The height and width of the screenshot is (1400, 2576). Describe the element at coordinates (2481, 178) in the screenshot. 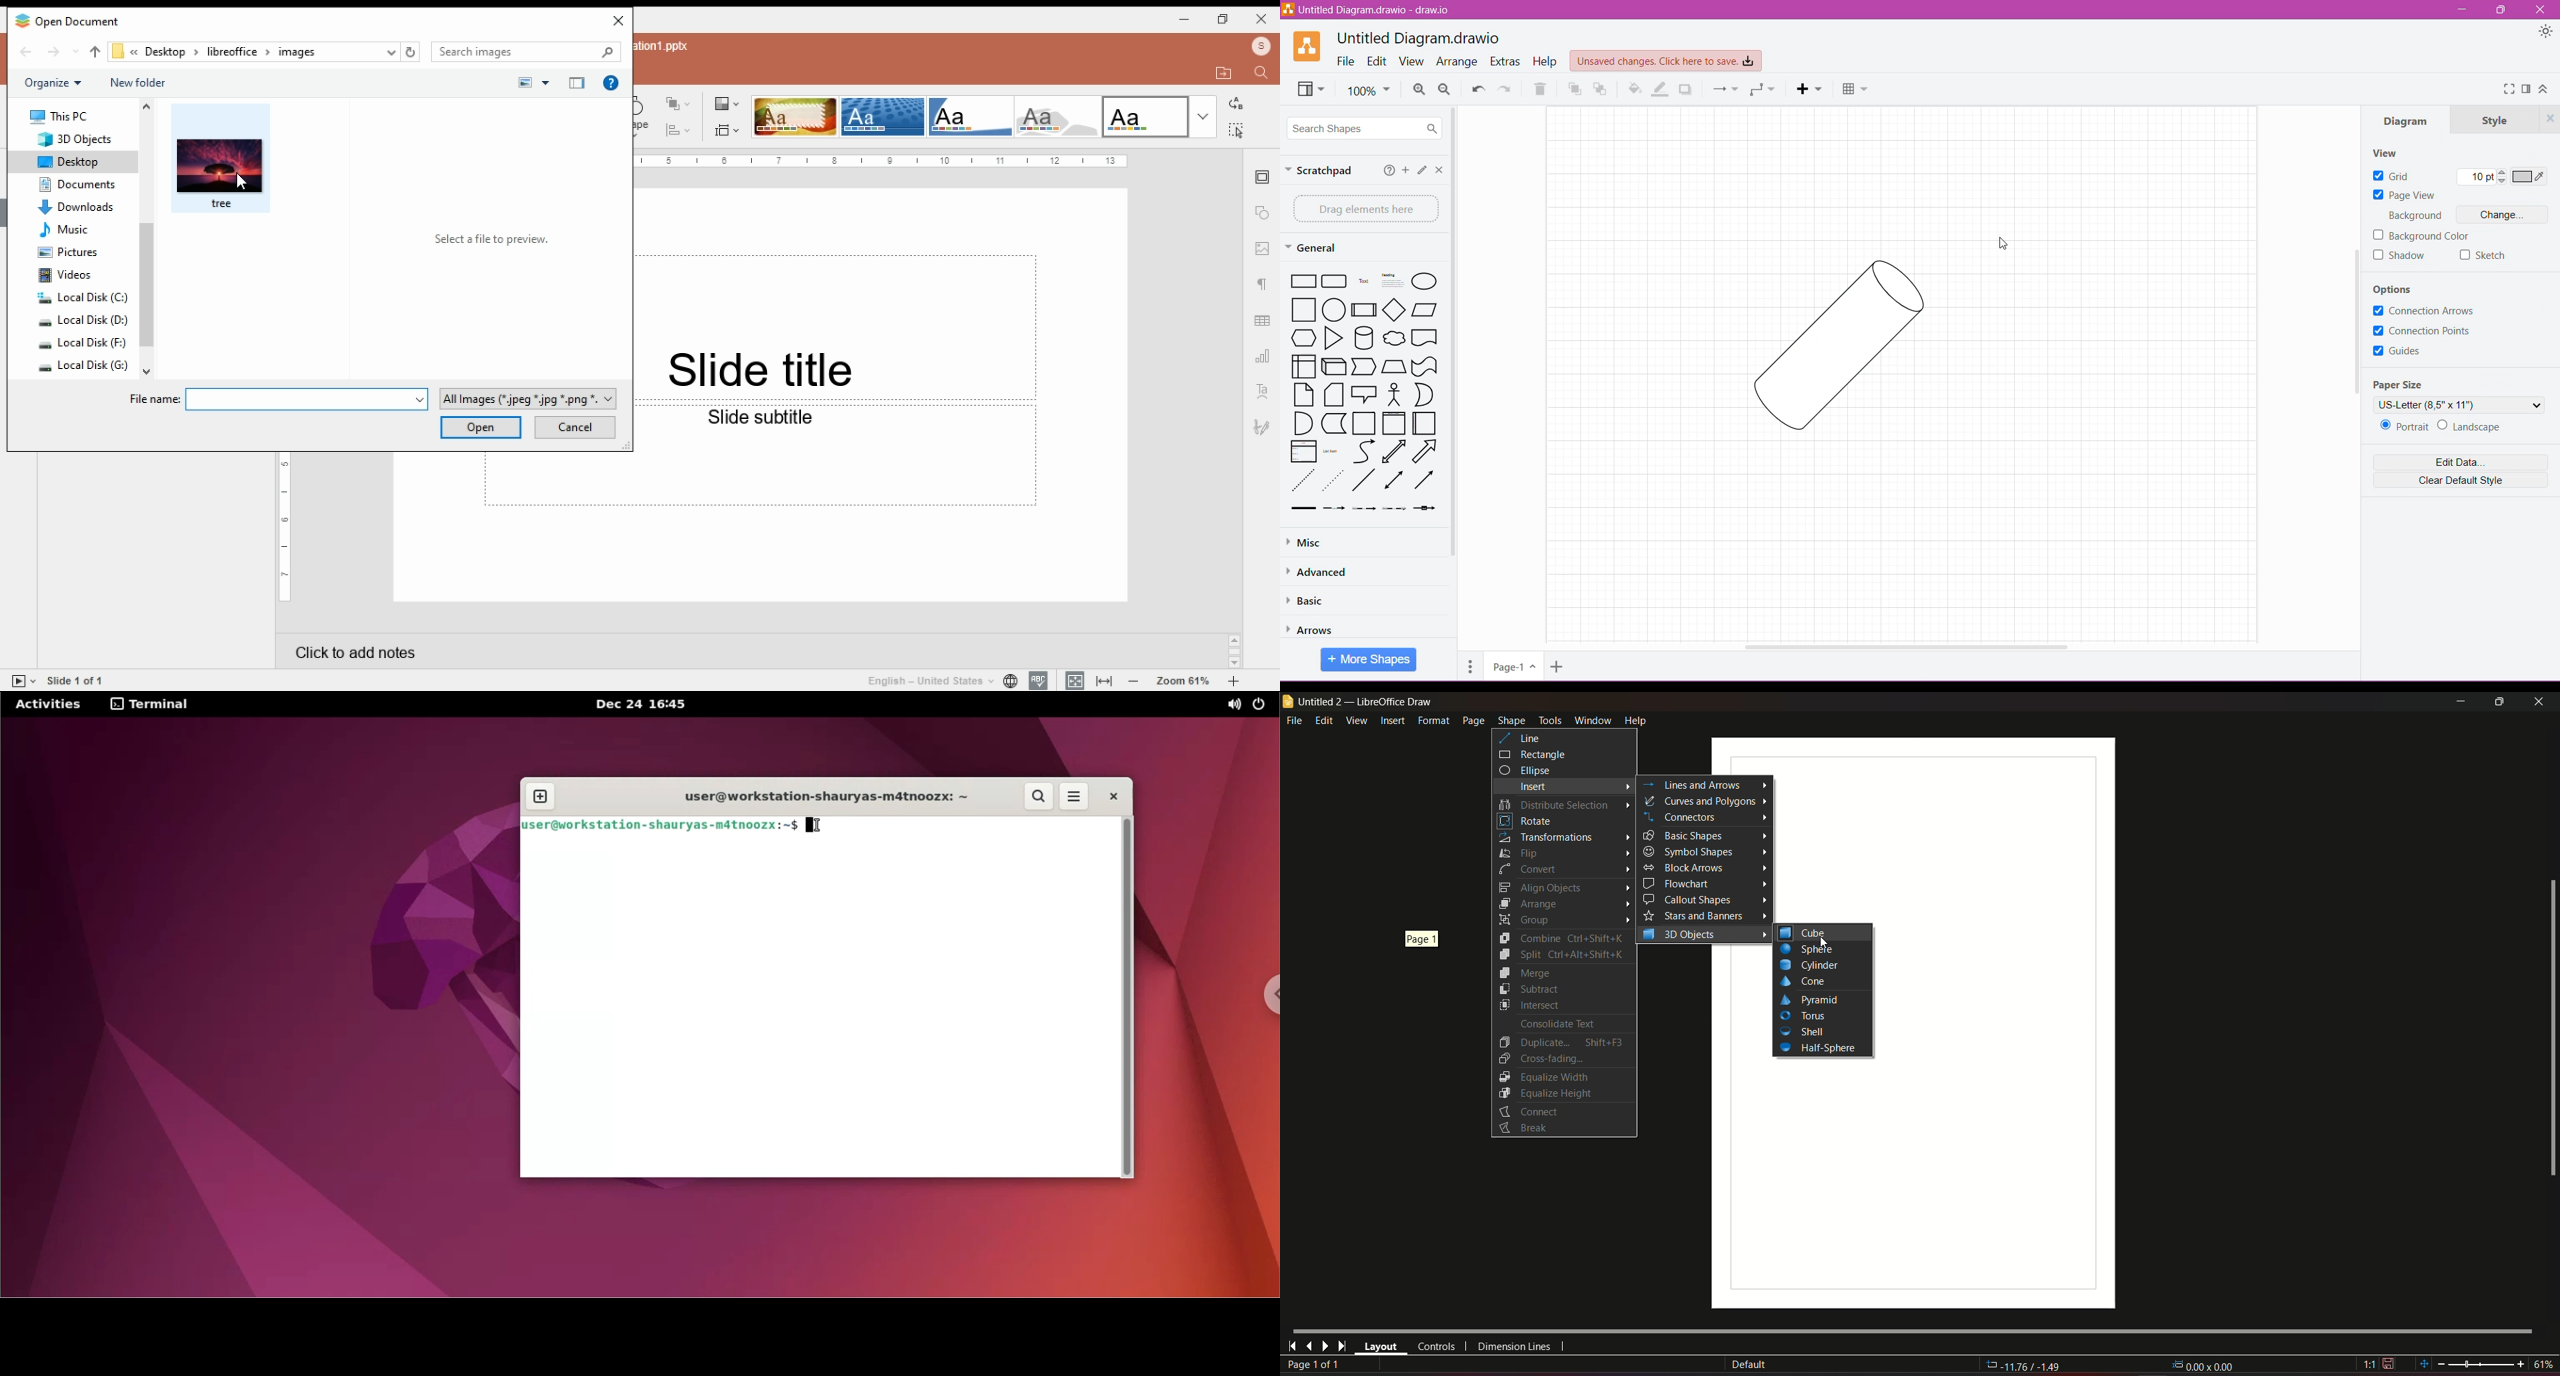

I see `Set Grid size` at that location.